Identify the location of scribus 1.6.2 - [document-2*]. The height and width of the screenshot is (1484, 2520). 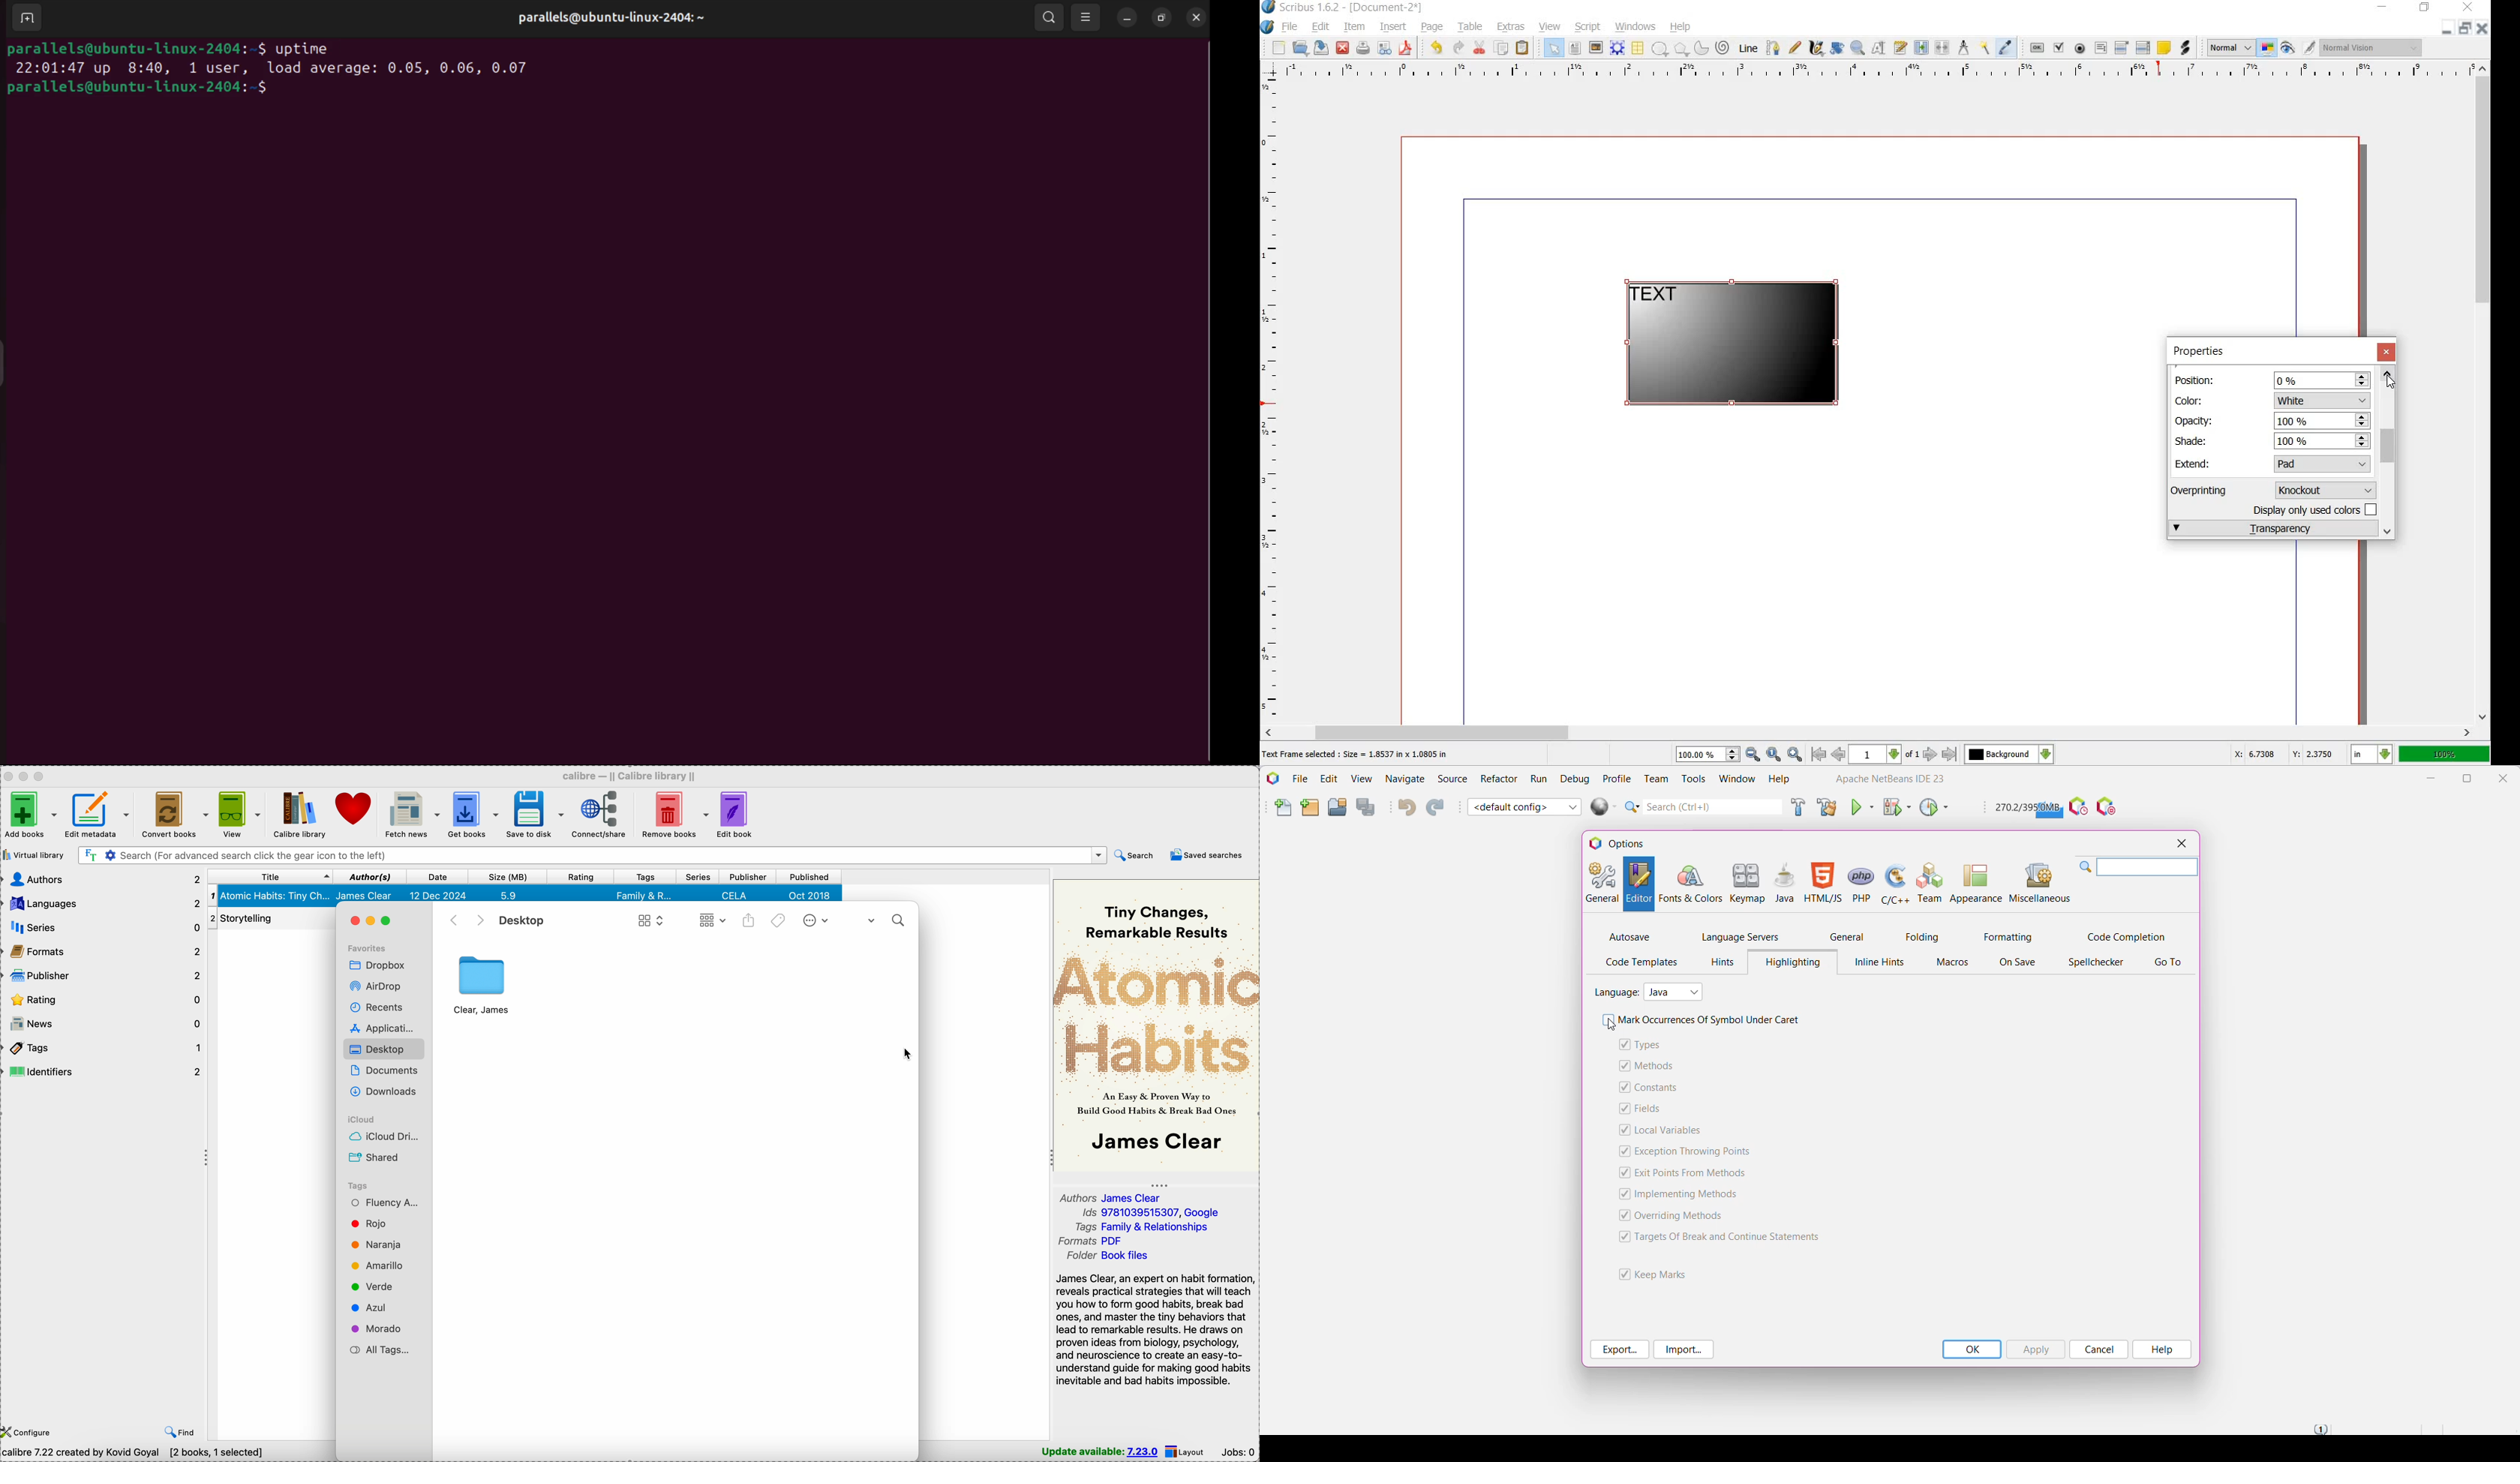
(1356, 8).